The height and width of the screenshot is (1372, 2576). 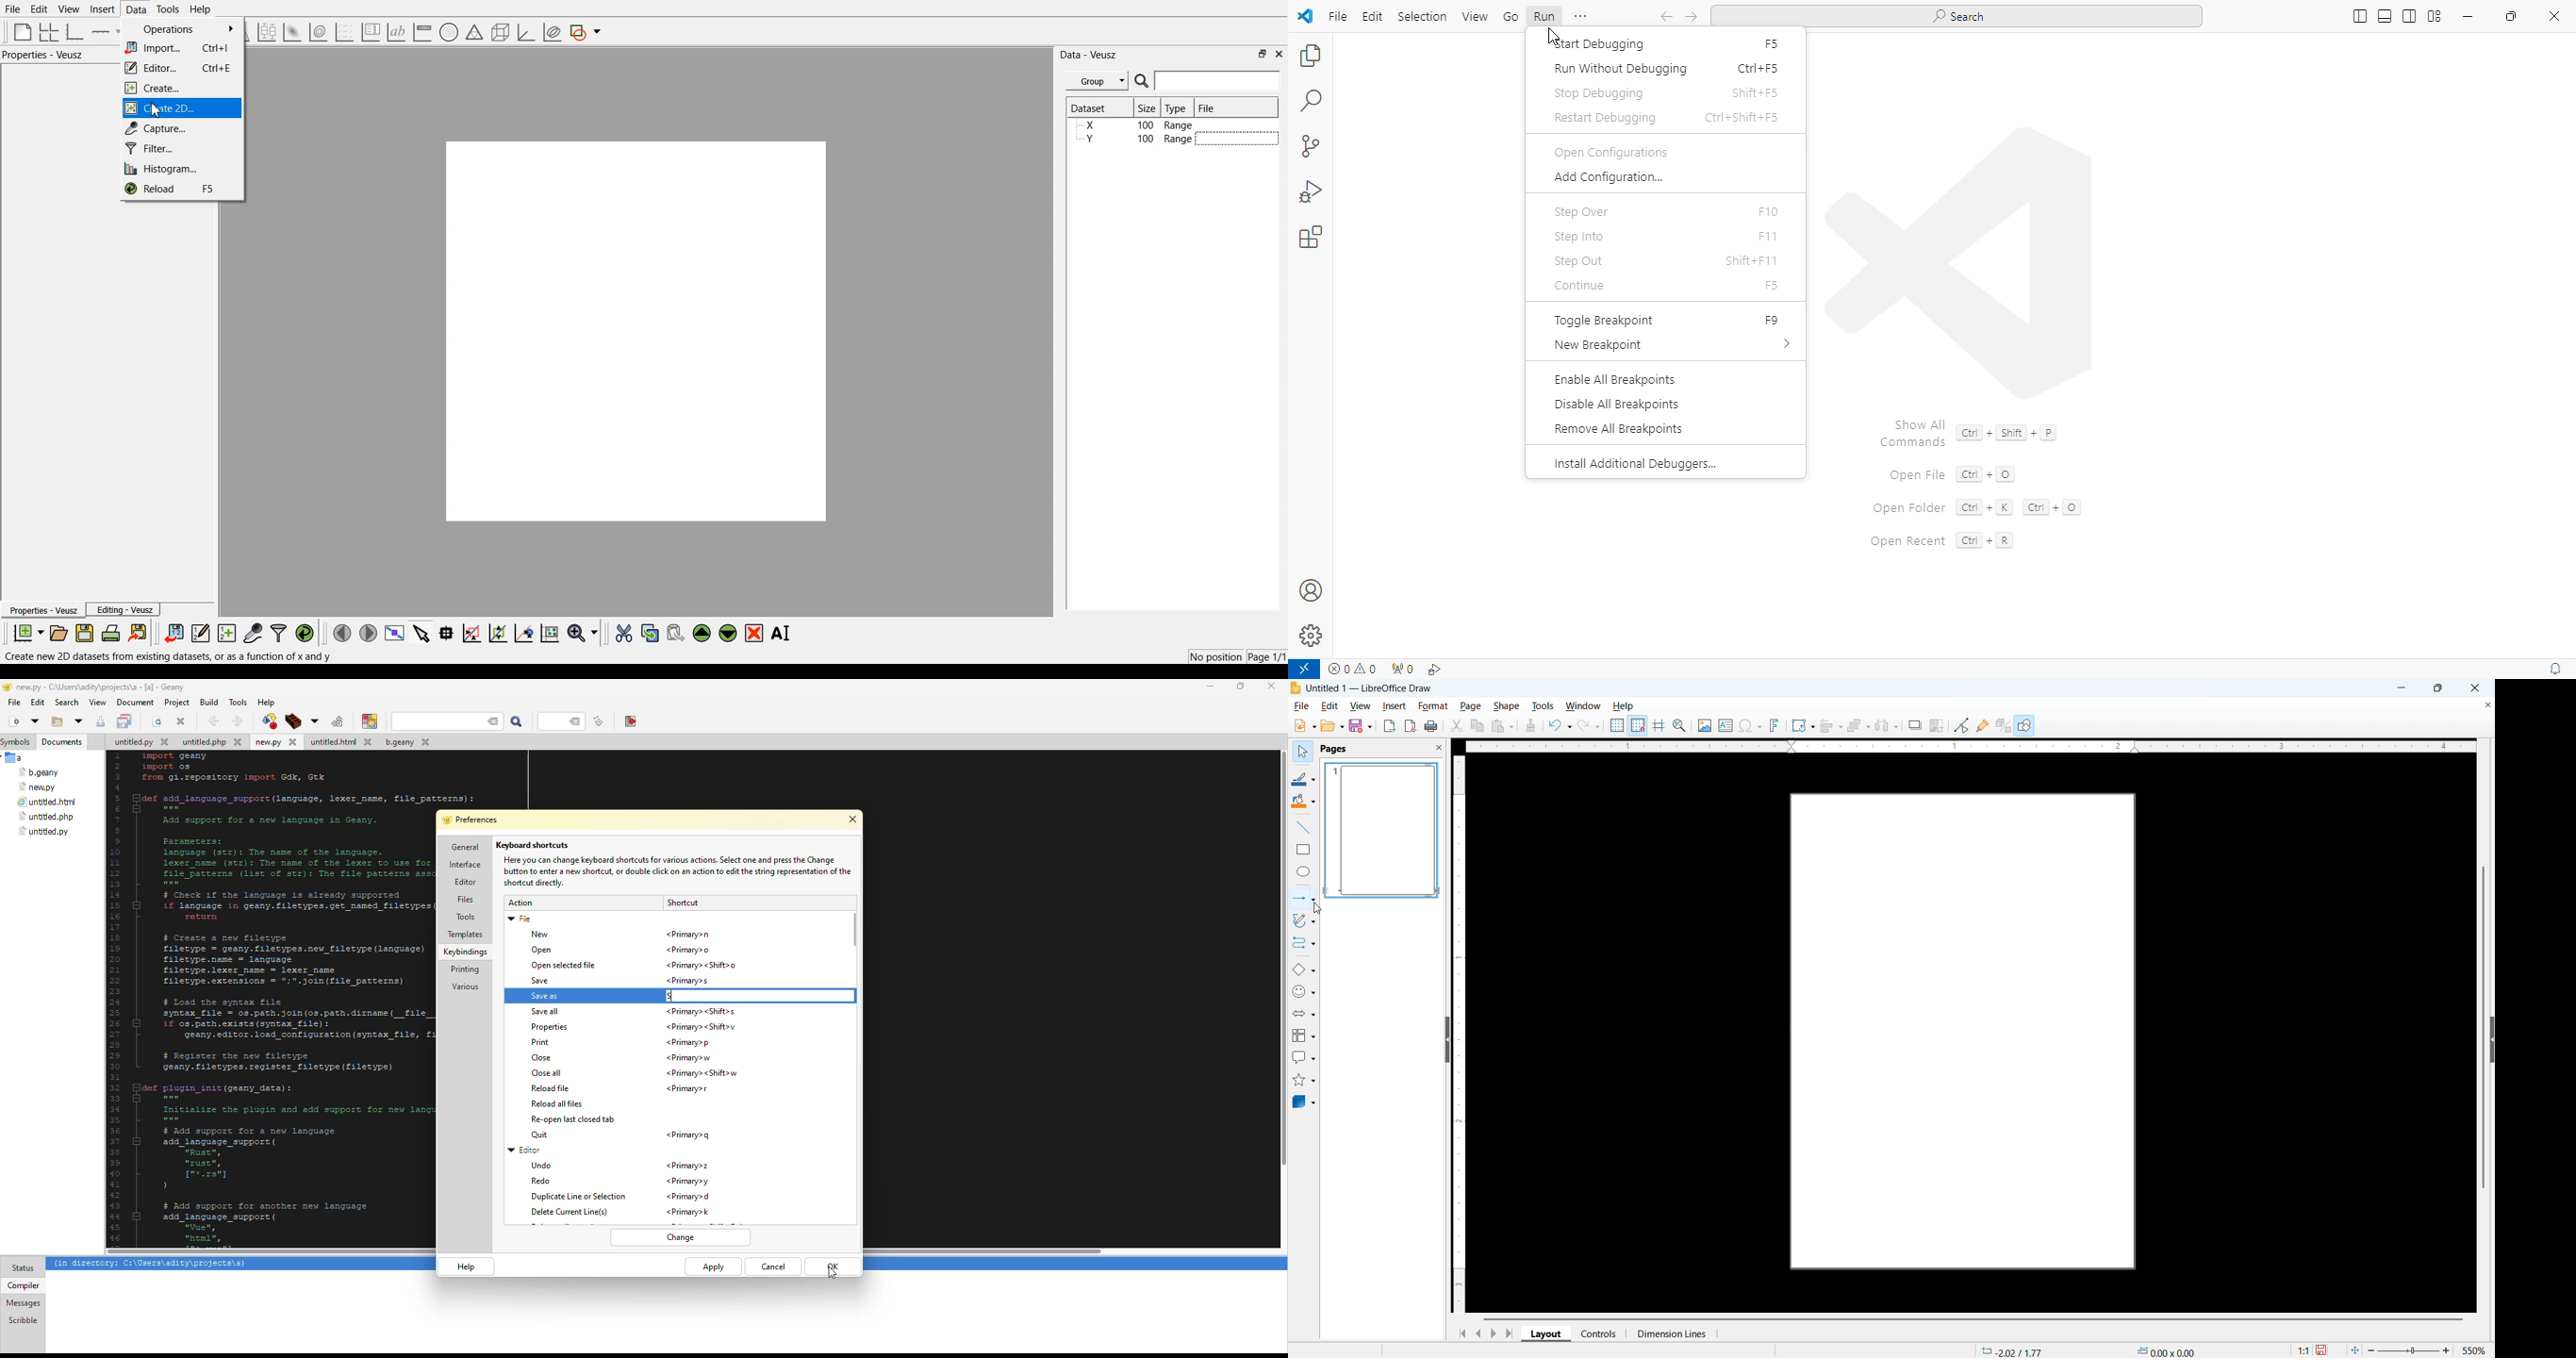 I want to click on manage, so click(x=1313, y=636).